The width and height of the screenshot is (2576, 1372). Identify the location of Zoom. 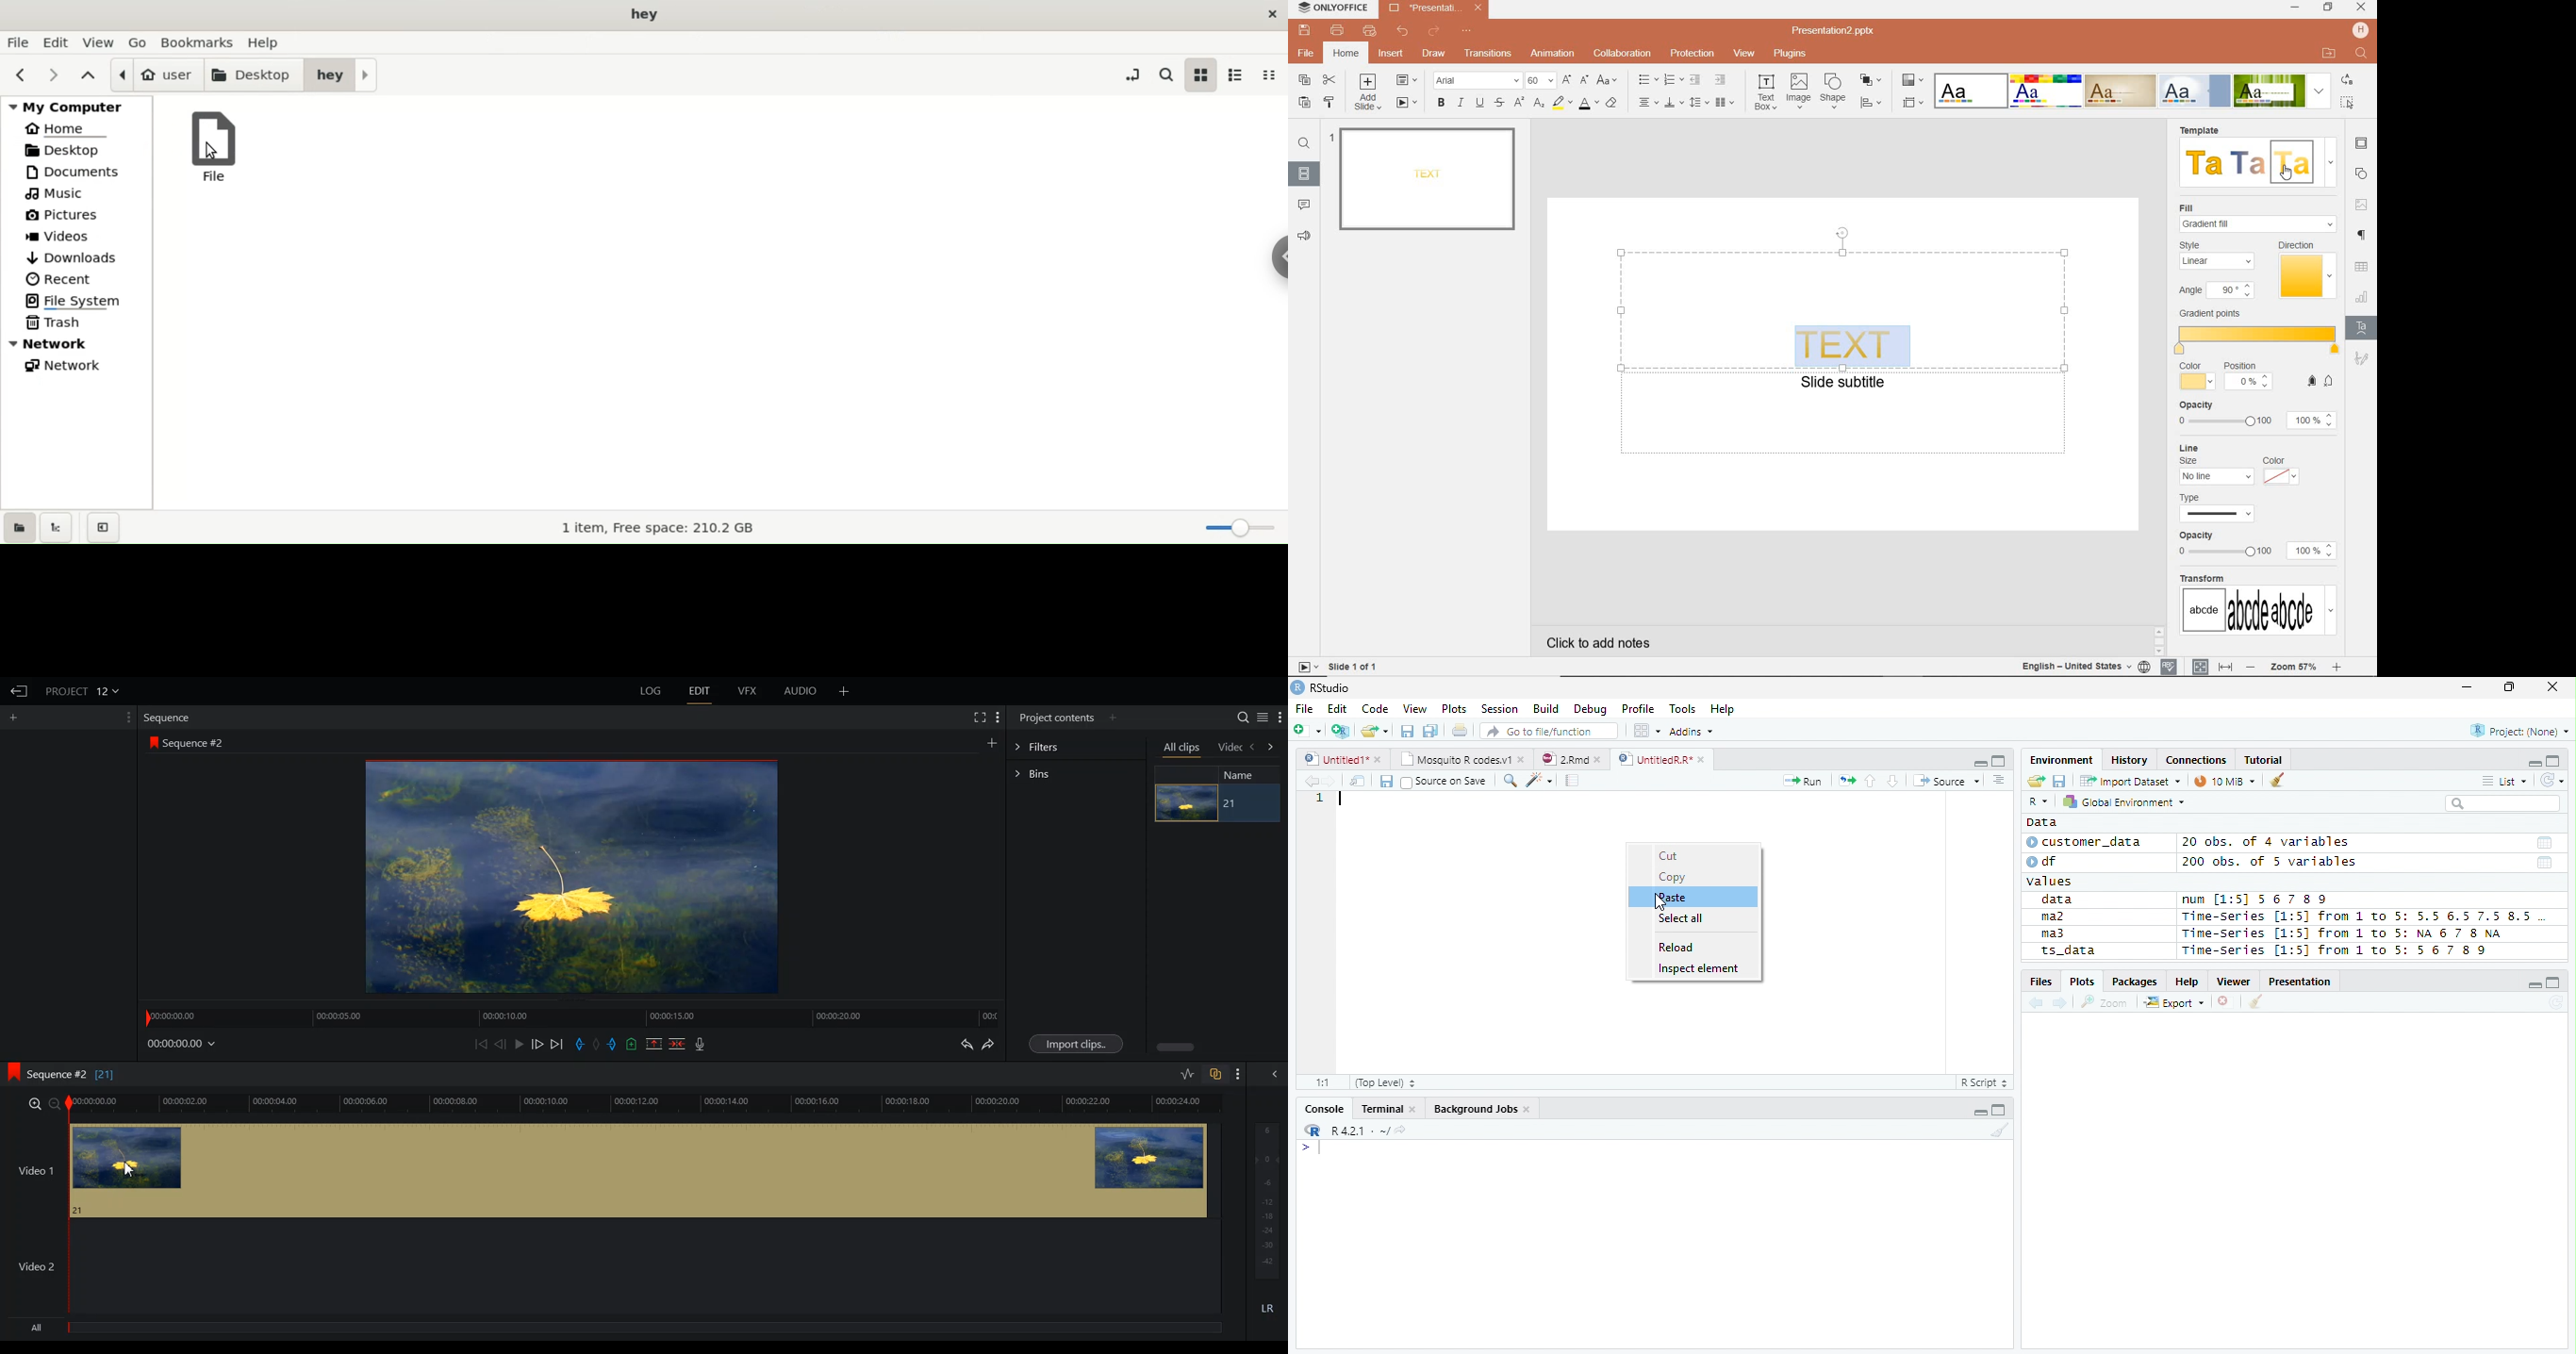
(2105, 1002).